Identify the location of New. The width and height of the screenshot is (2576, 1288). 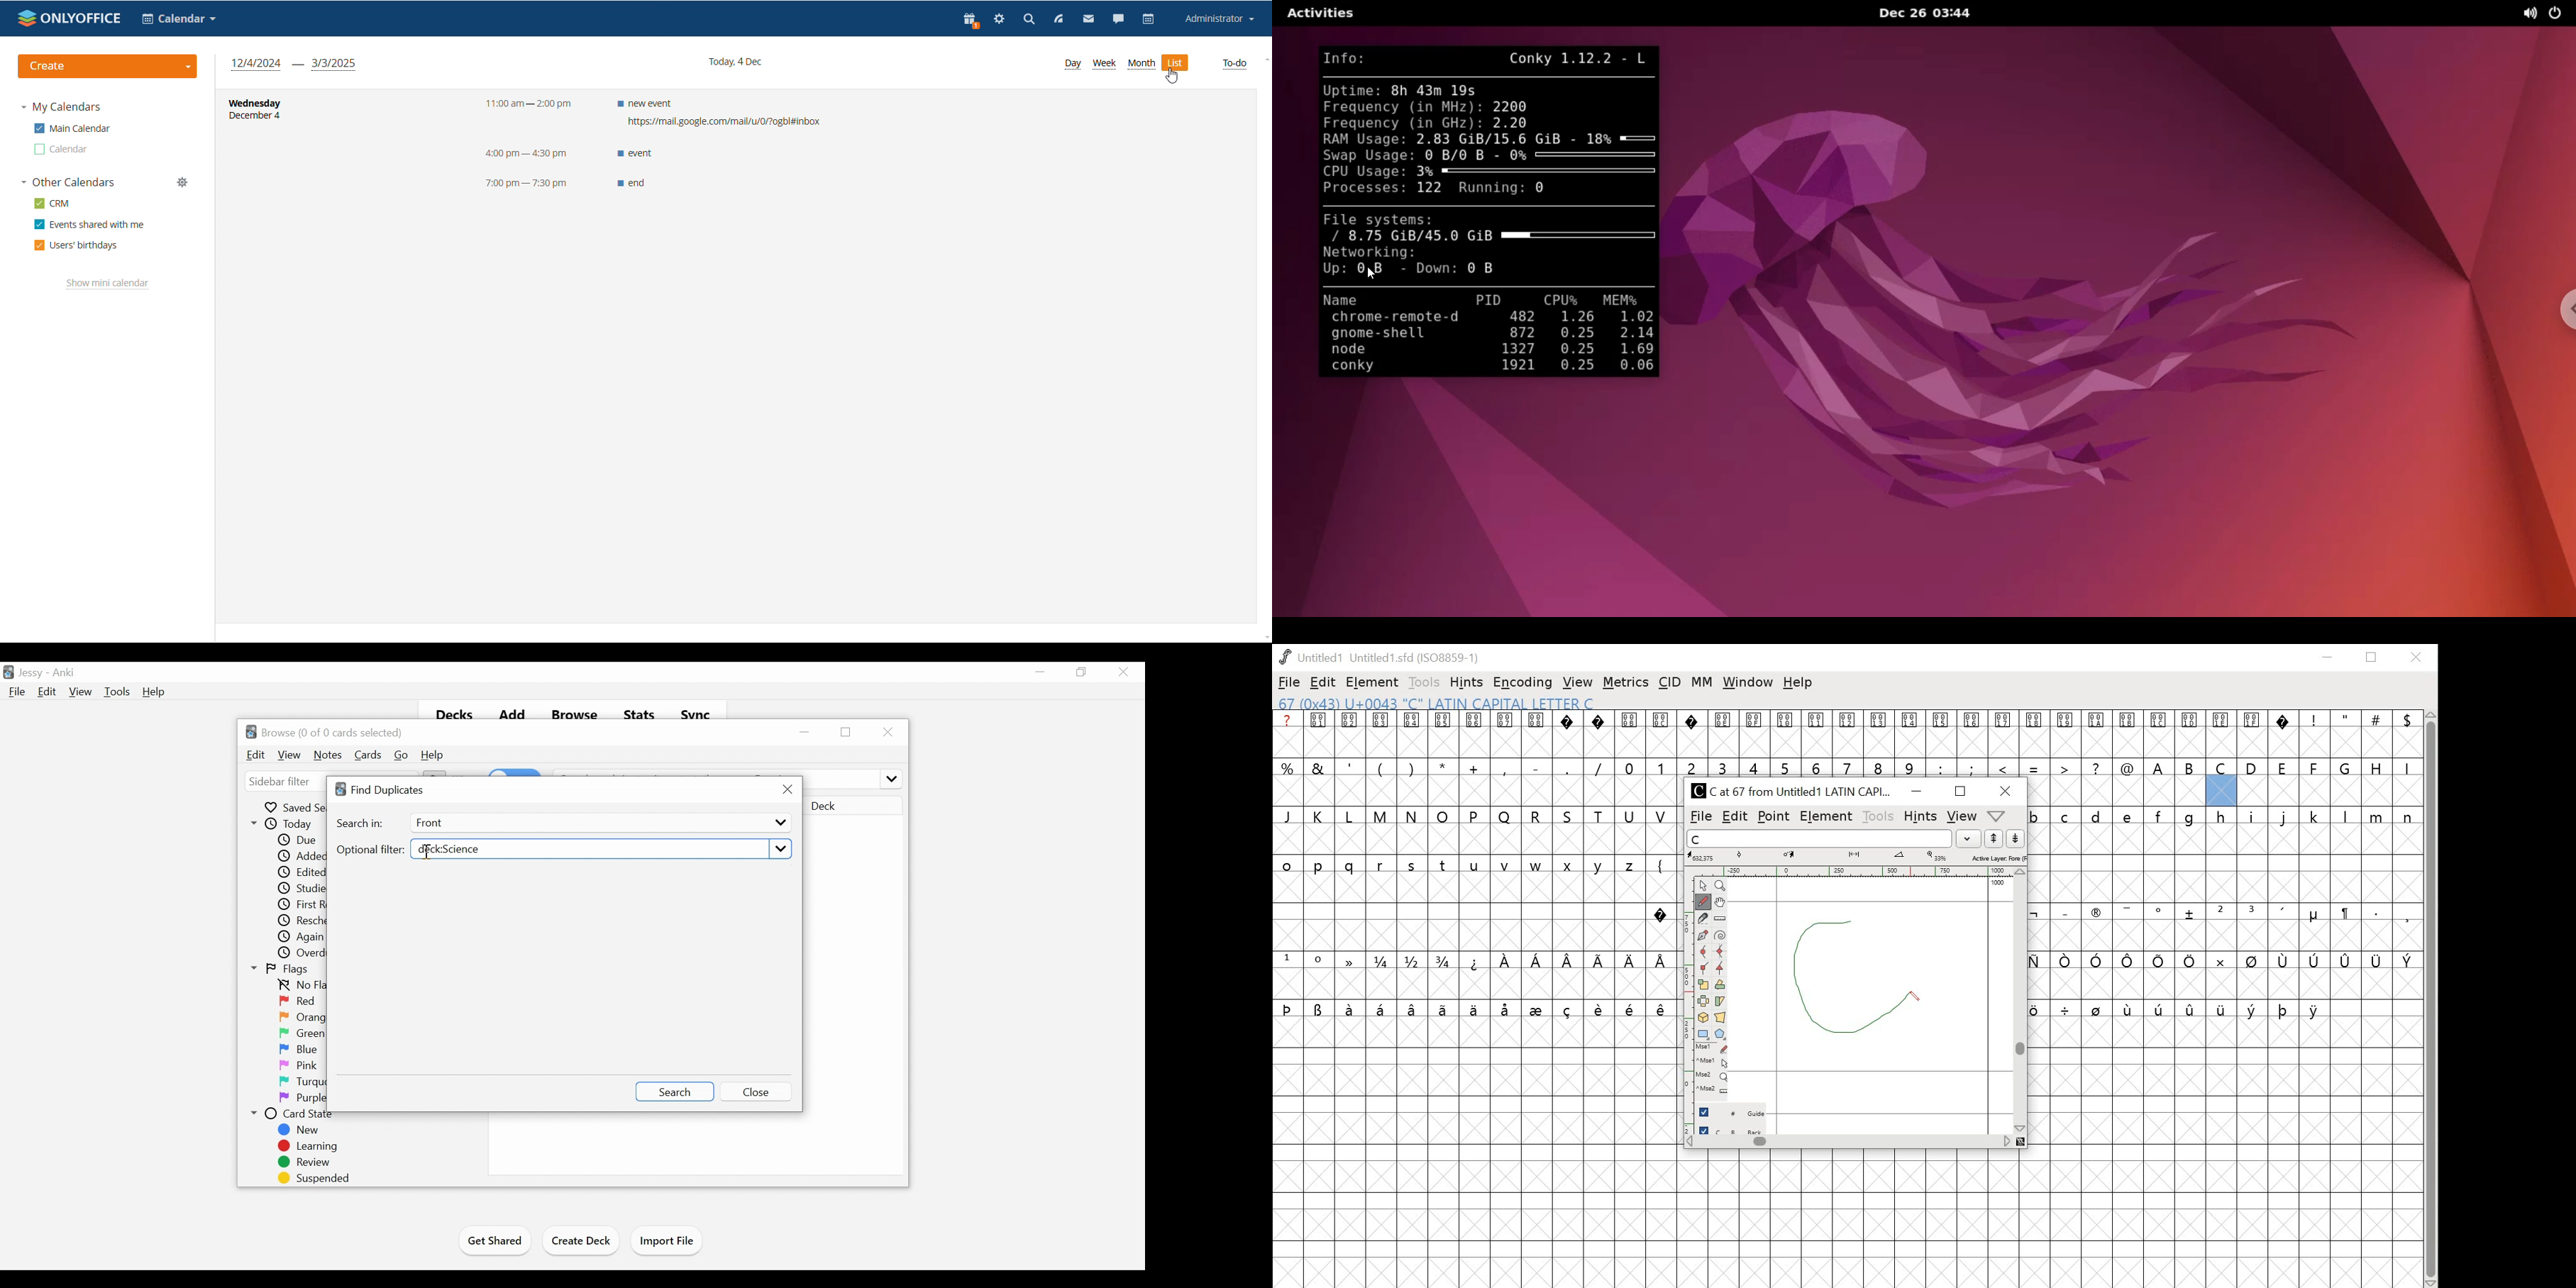
(302, 1130).